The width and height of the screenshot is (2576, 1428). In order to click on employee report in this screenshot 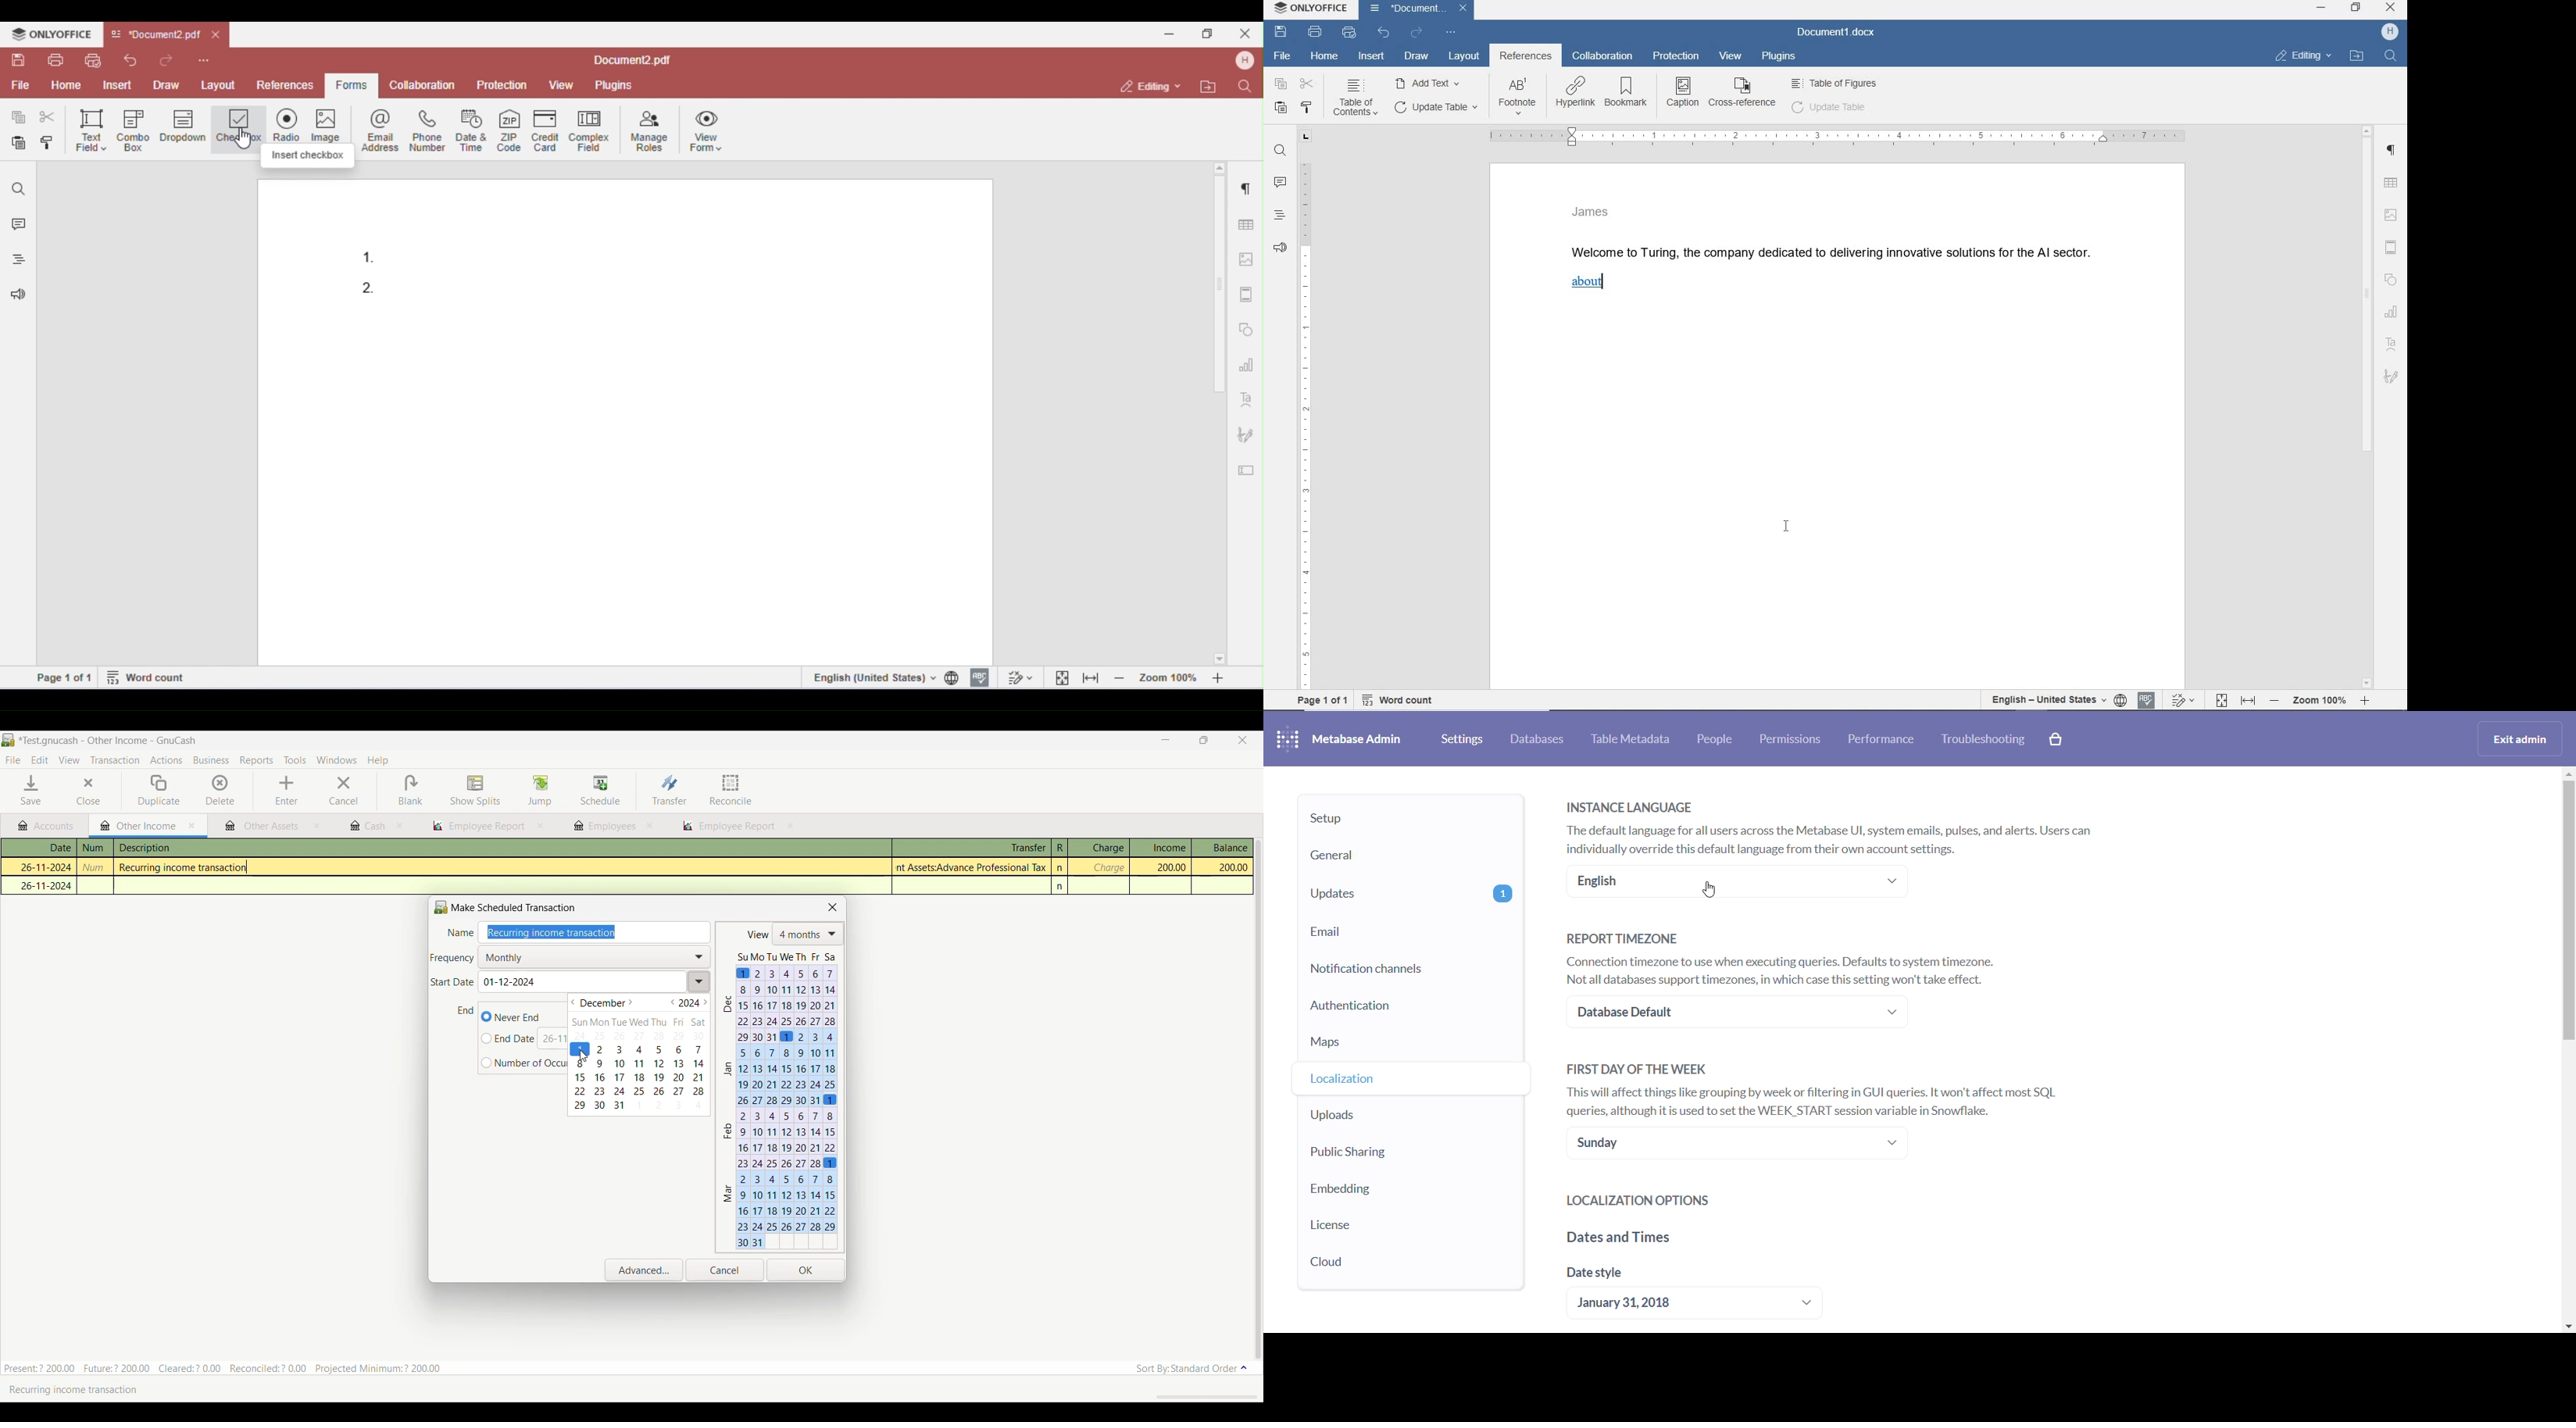, I will do `click(478, 826)`.